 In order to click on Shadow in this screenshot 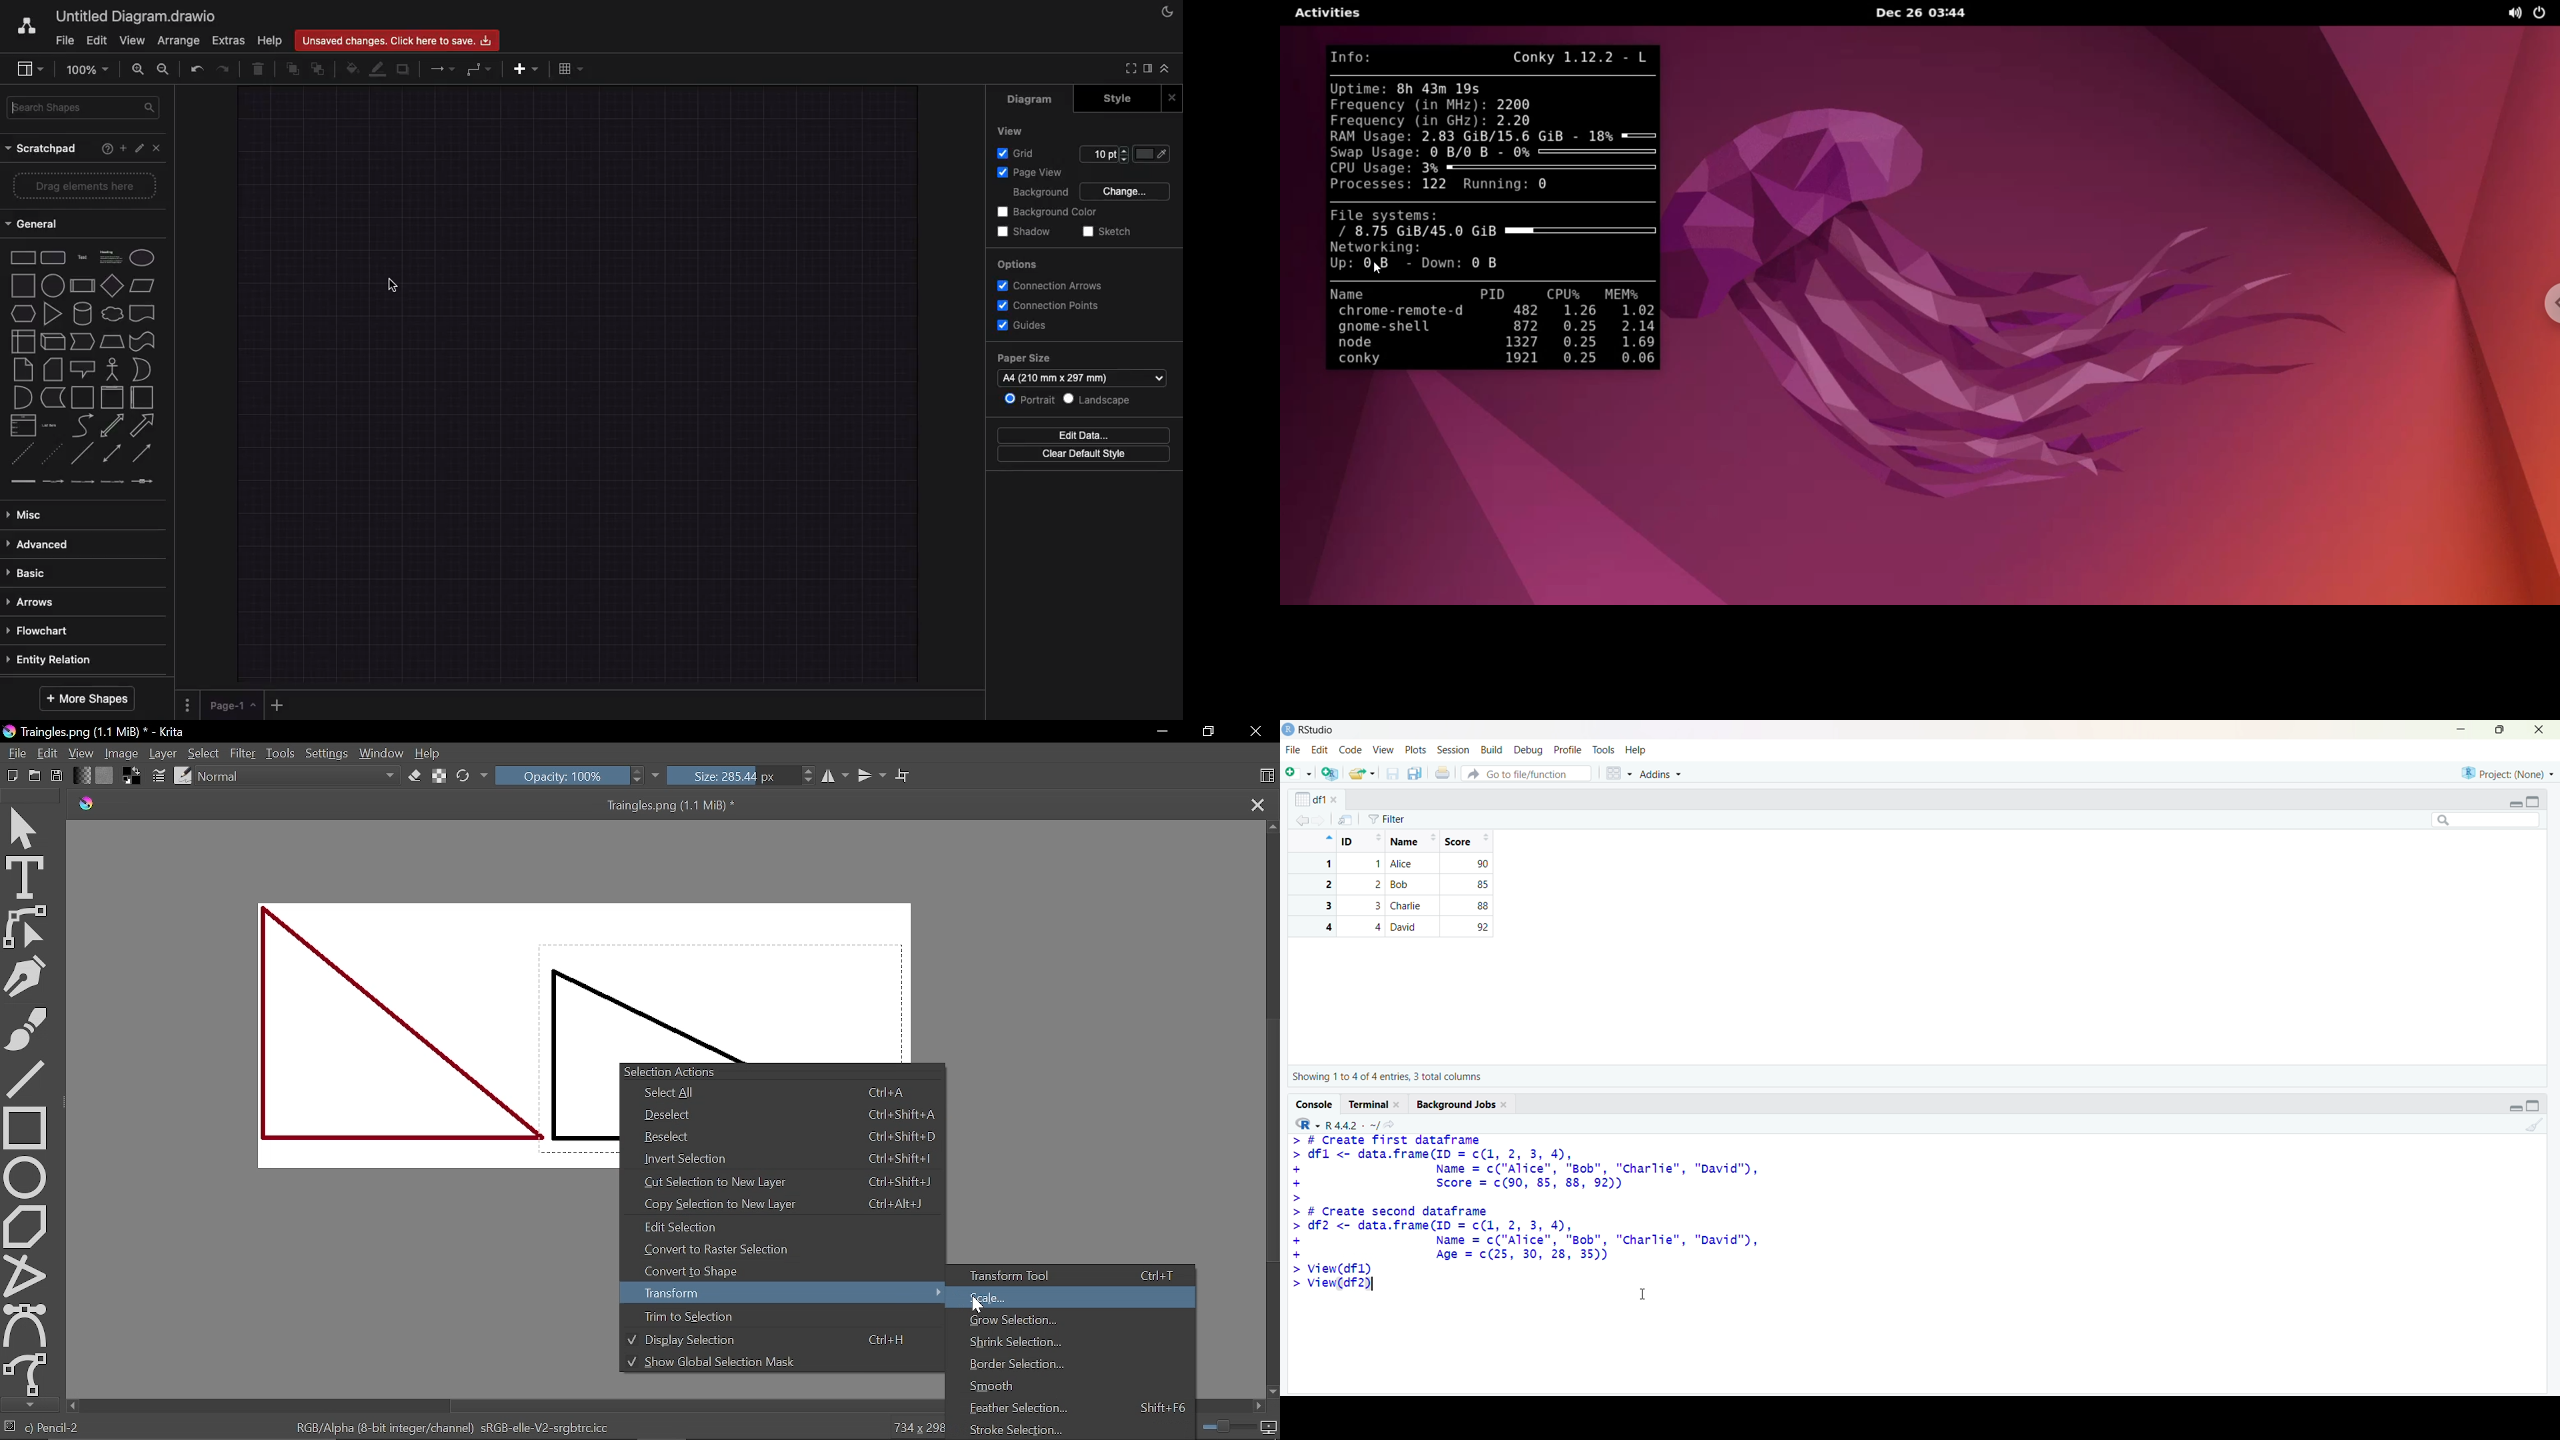, I will do `click(1027, 231)`.